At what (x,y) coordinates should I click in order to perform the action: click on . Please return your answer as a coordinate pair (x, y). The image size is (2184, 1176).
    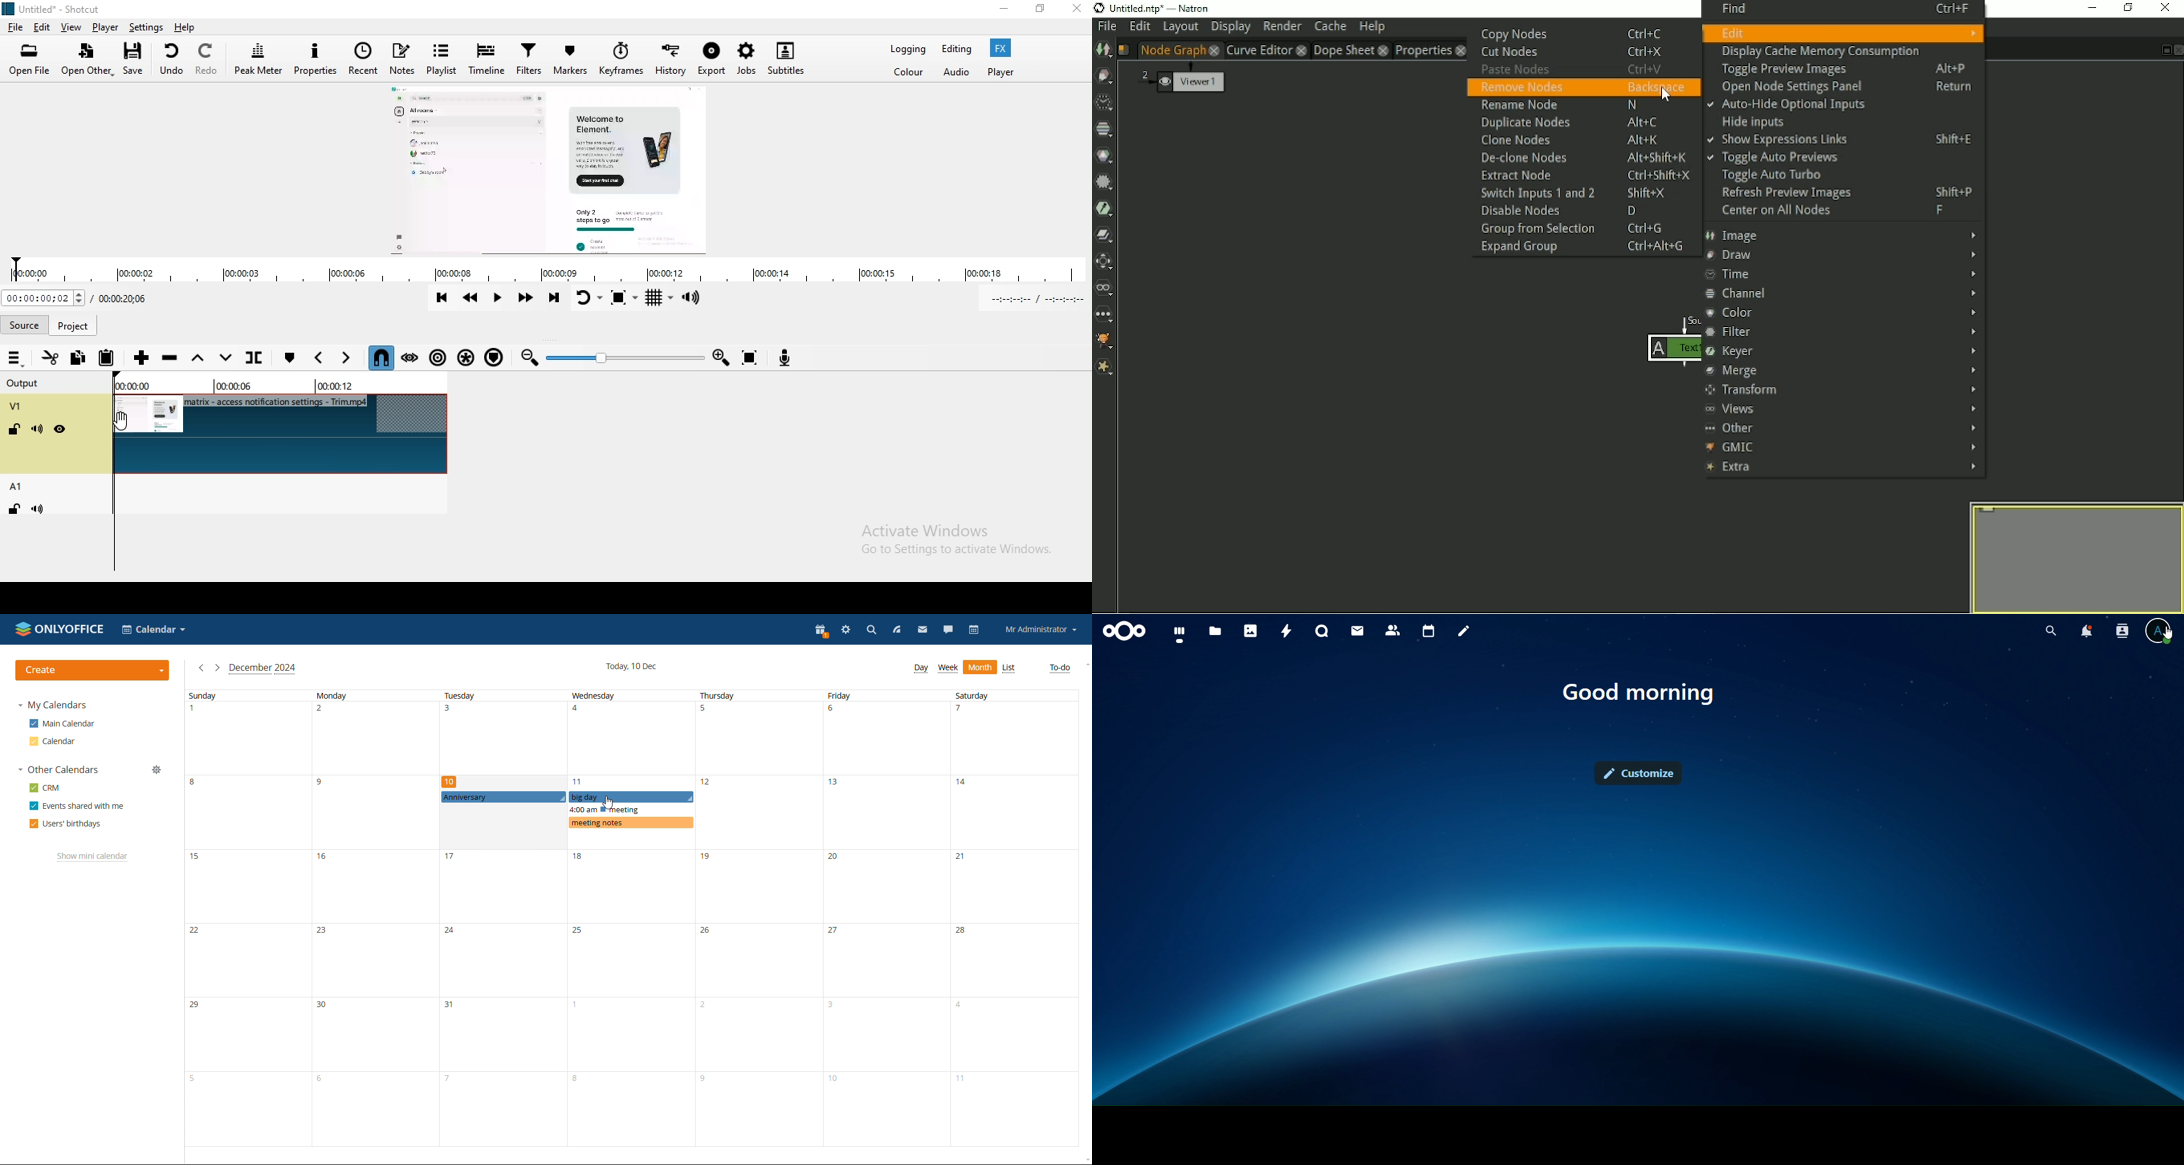
    Looking at the image, I should click on (464, 356).